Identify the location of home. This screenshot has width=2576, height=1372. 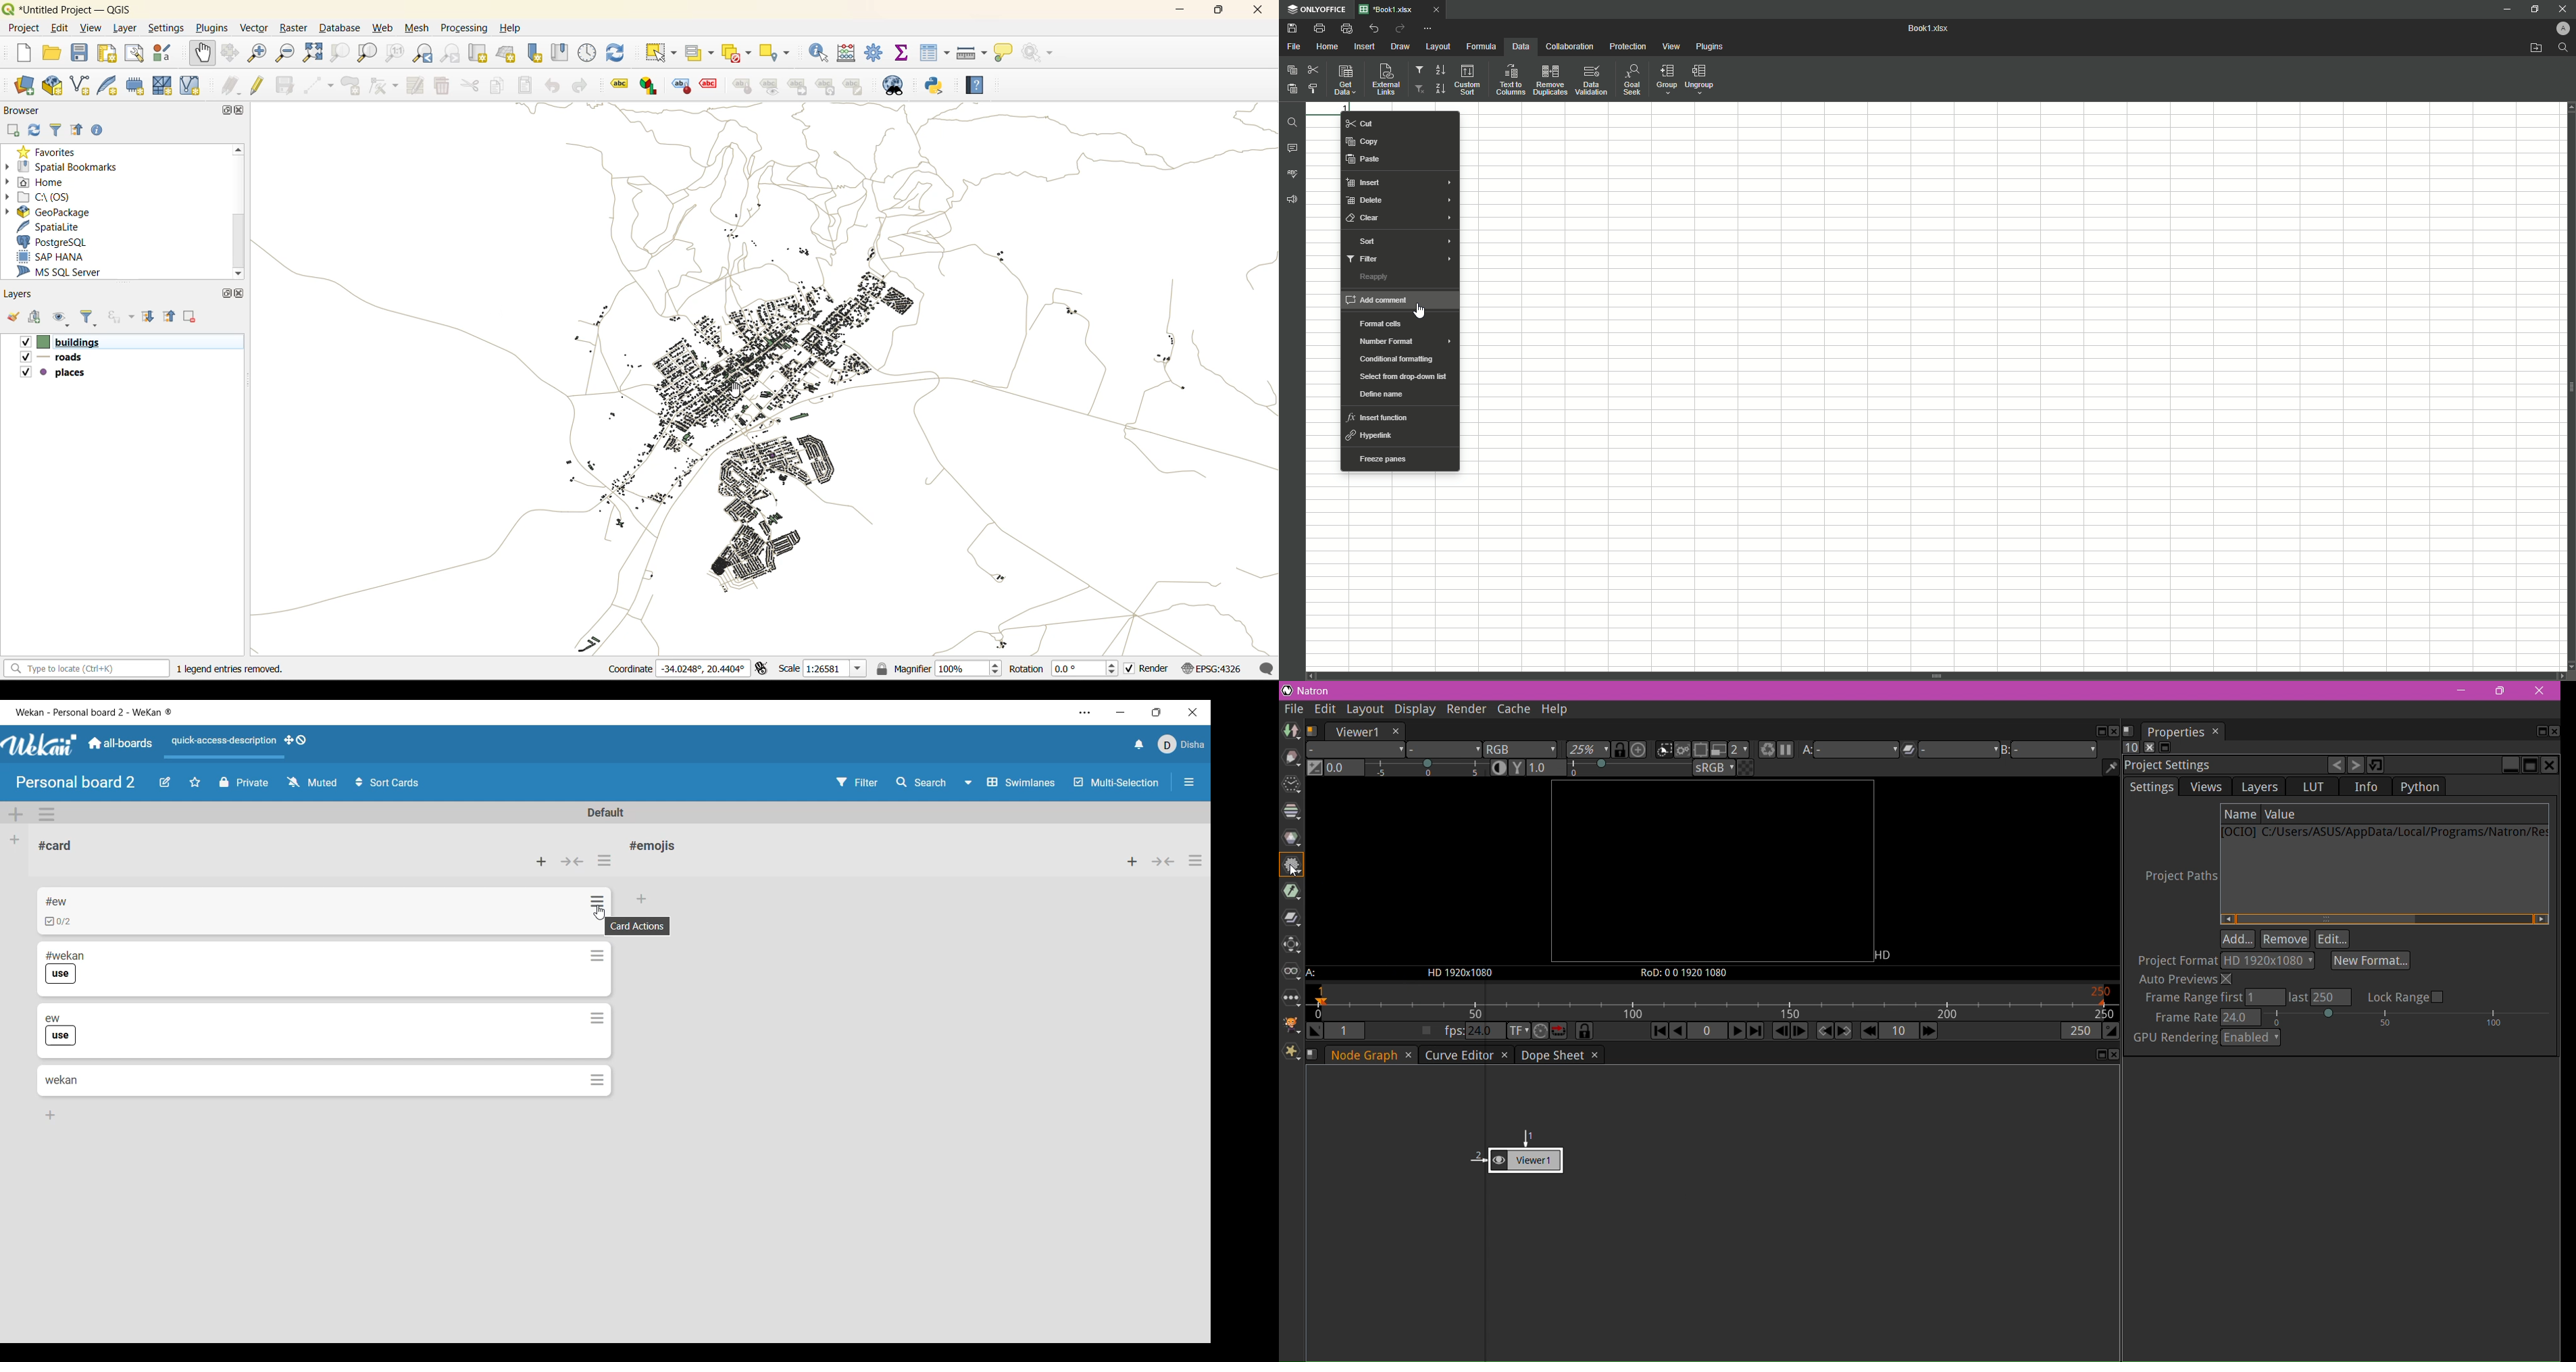
(40, 181).